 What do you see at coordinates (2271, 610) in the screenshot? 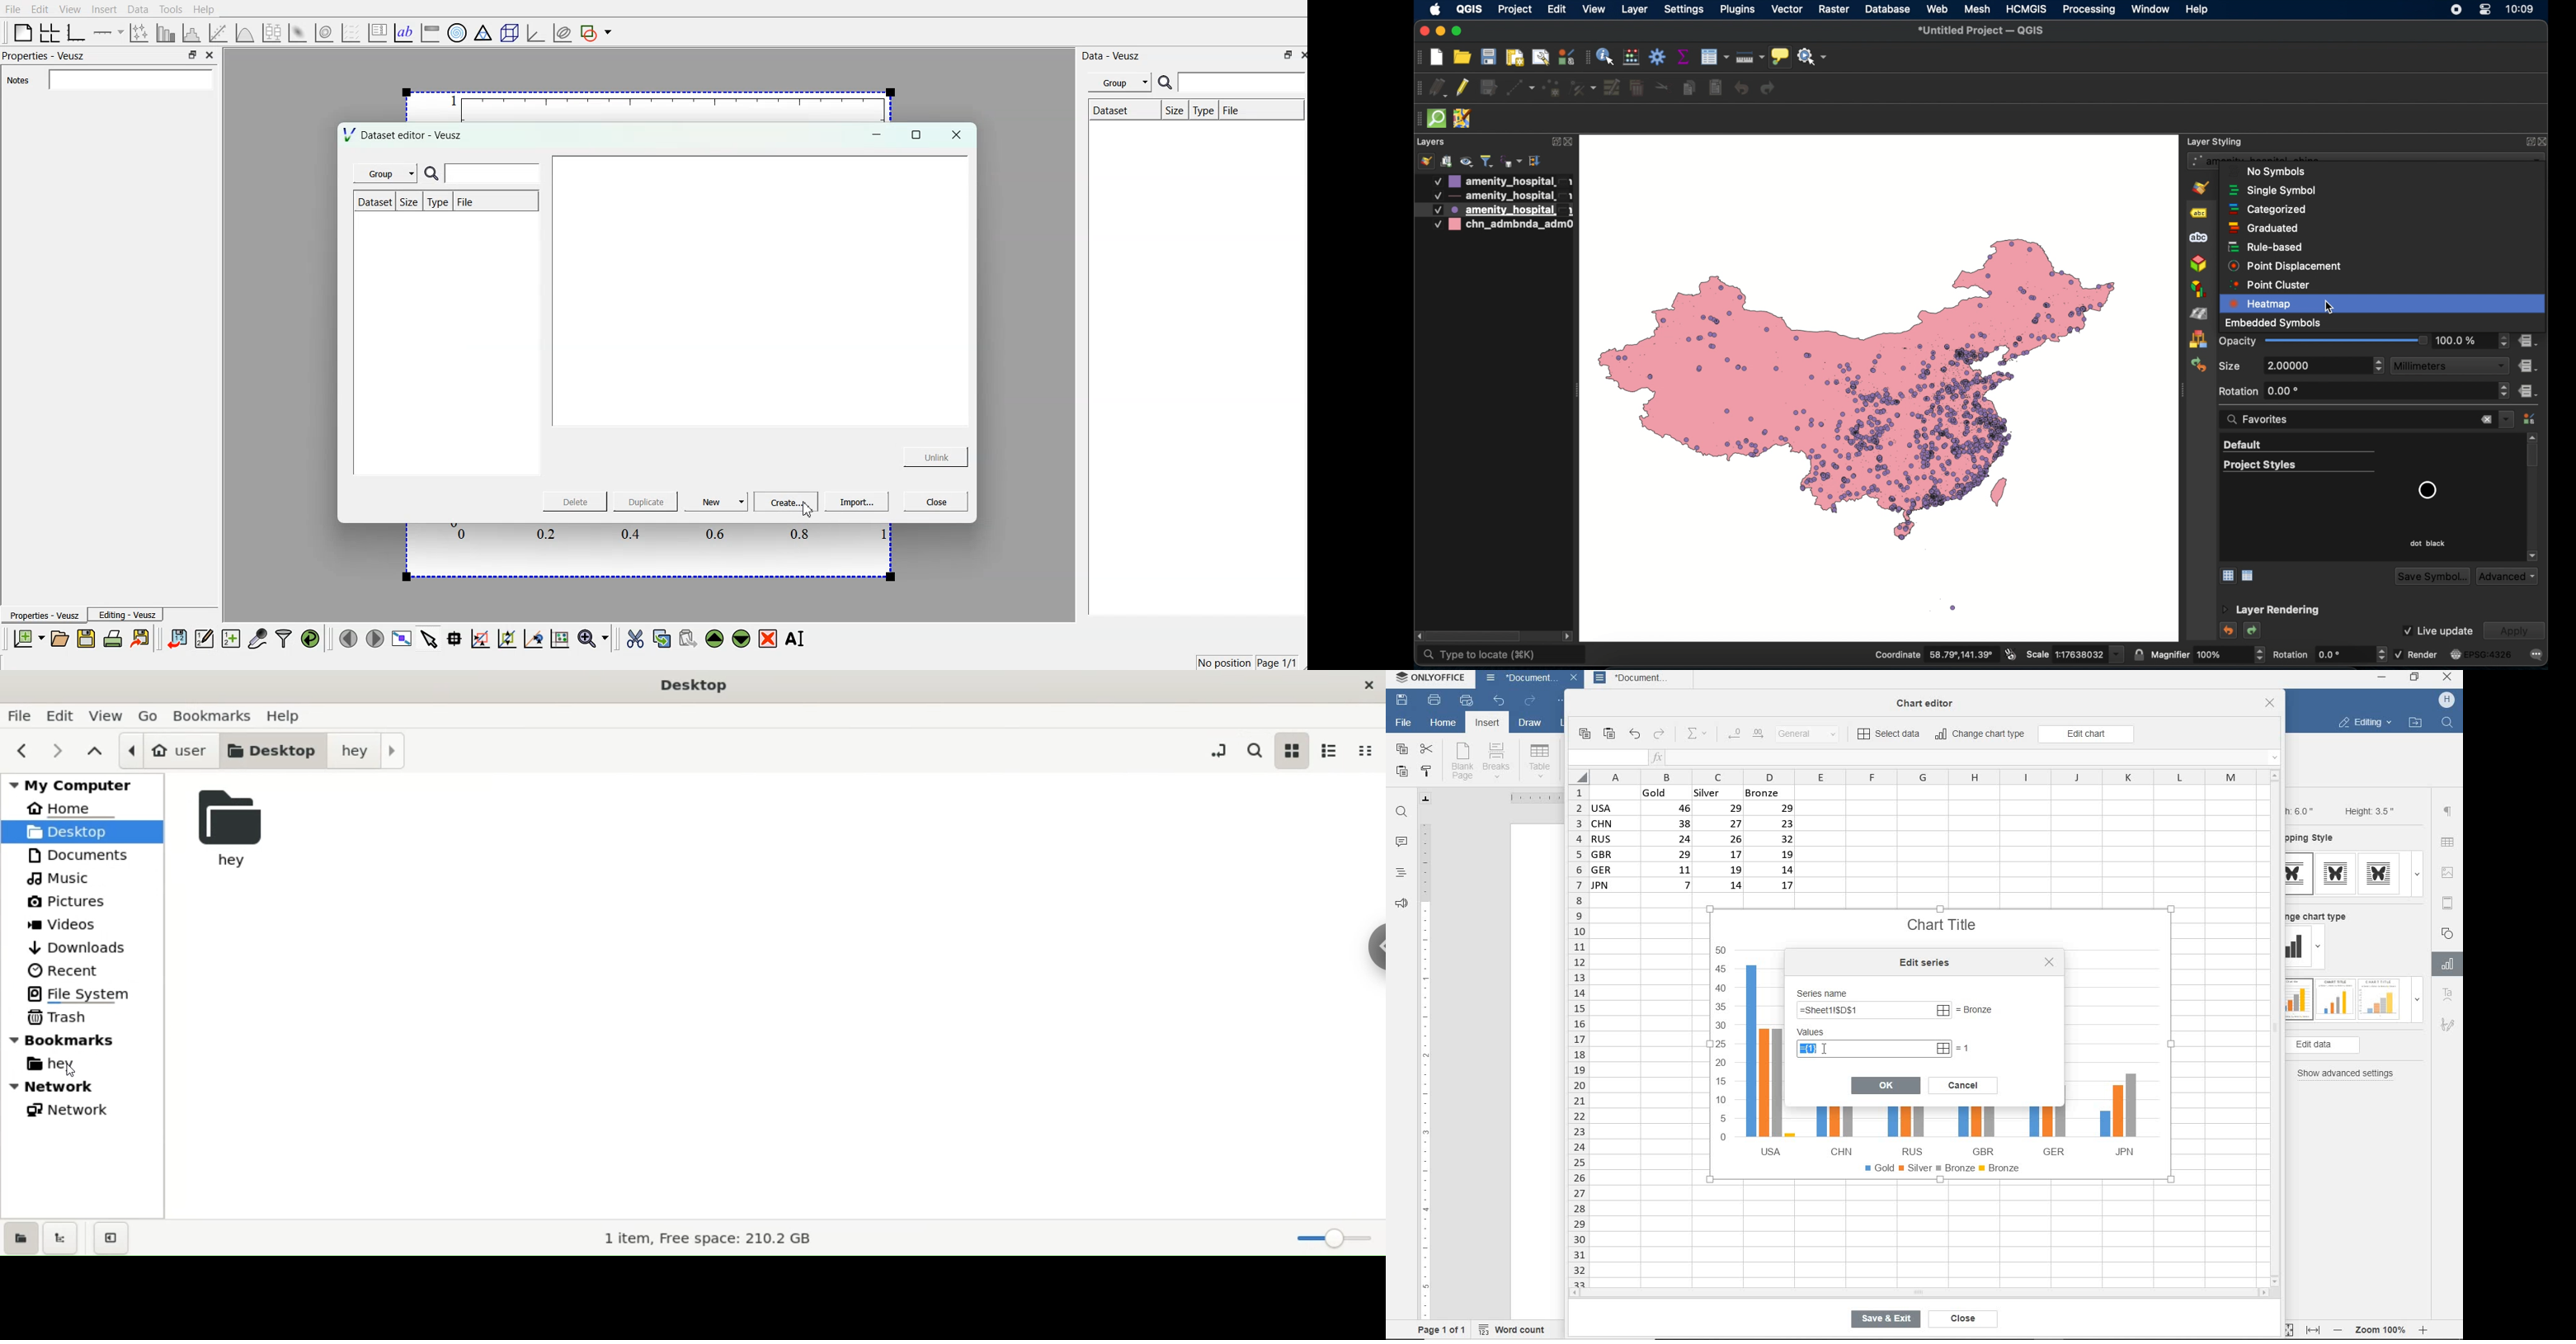
I see `layer rendering` at bounding box center [2271, 610].